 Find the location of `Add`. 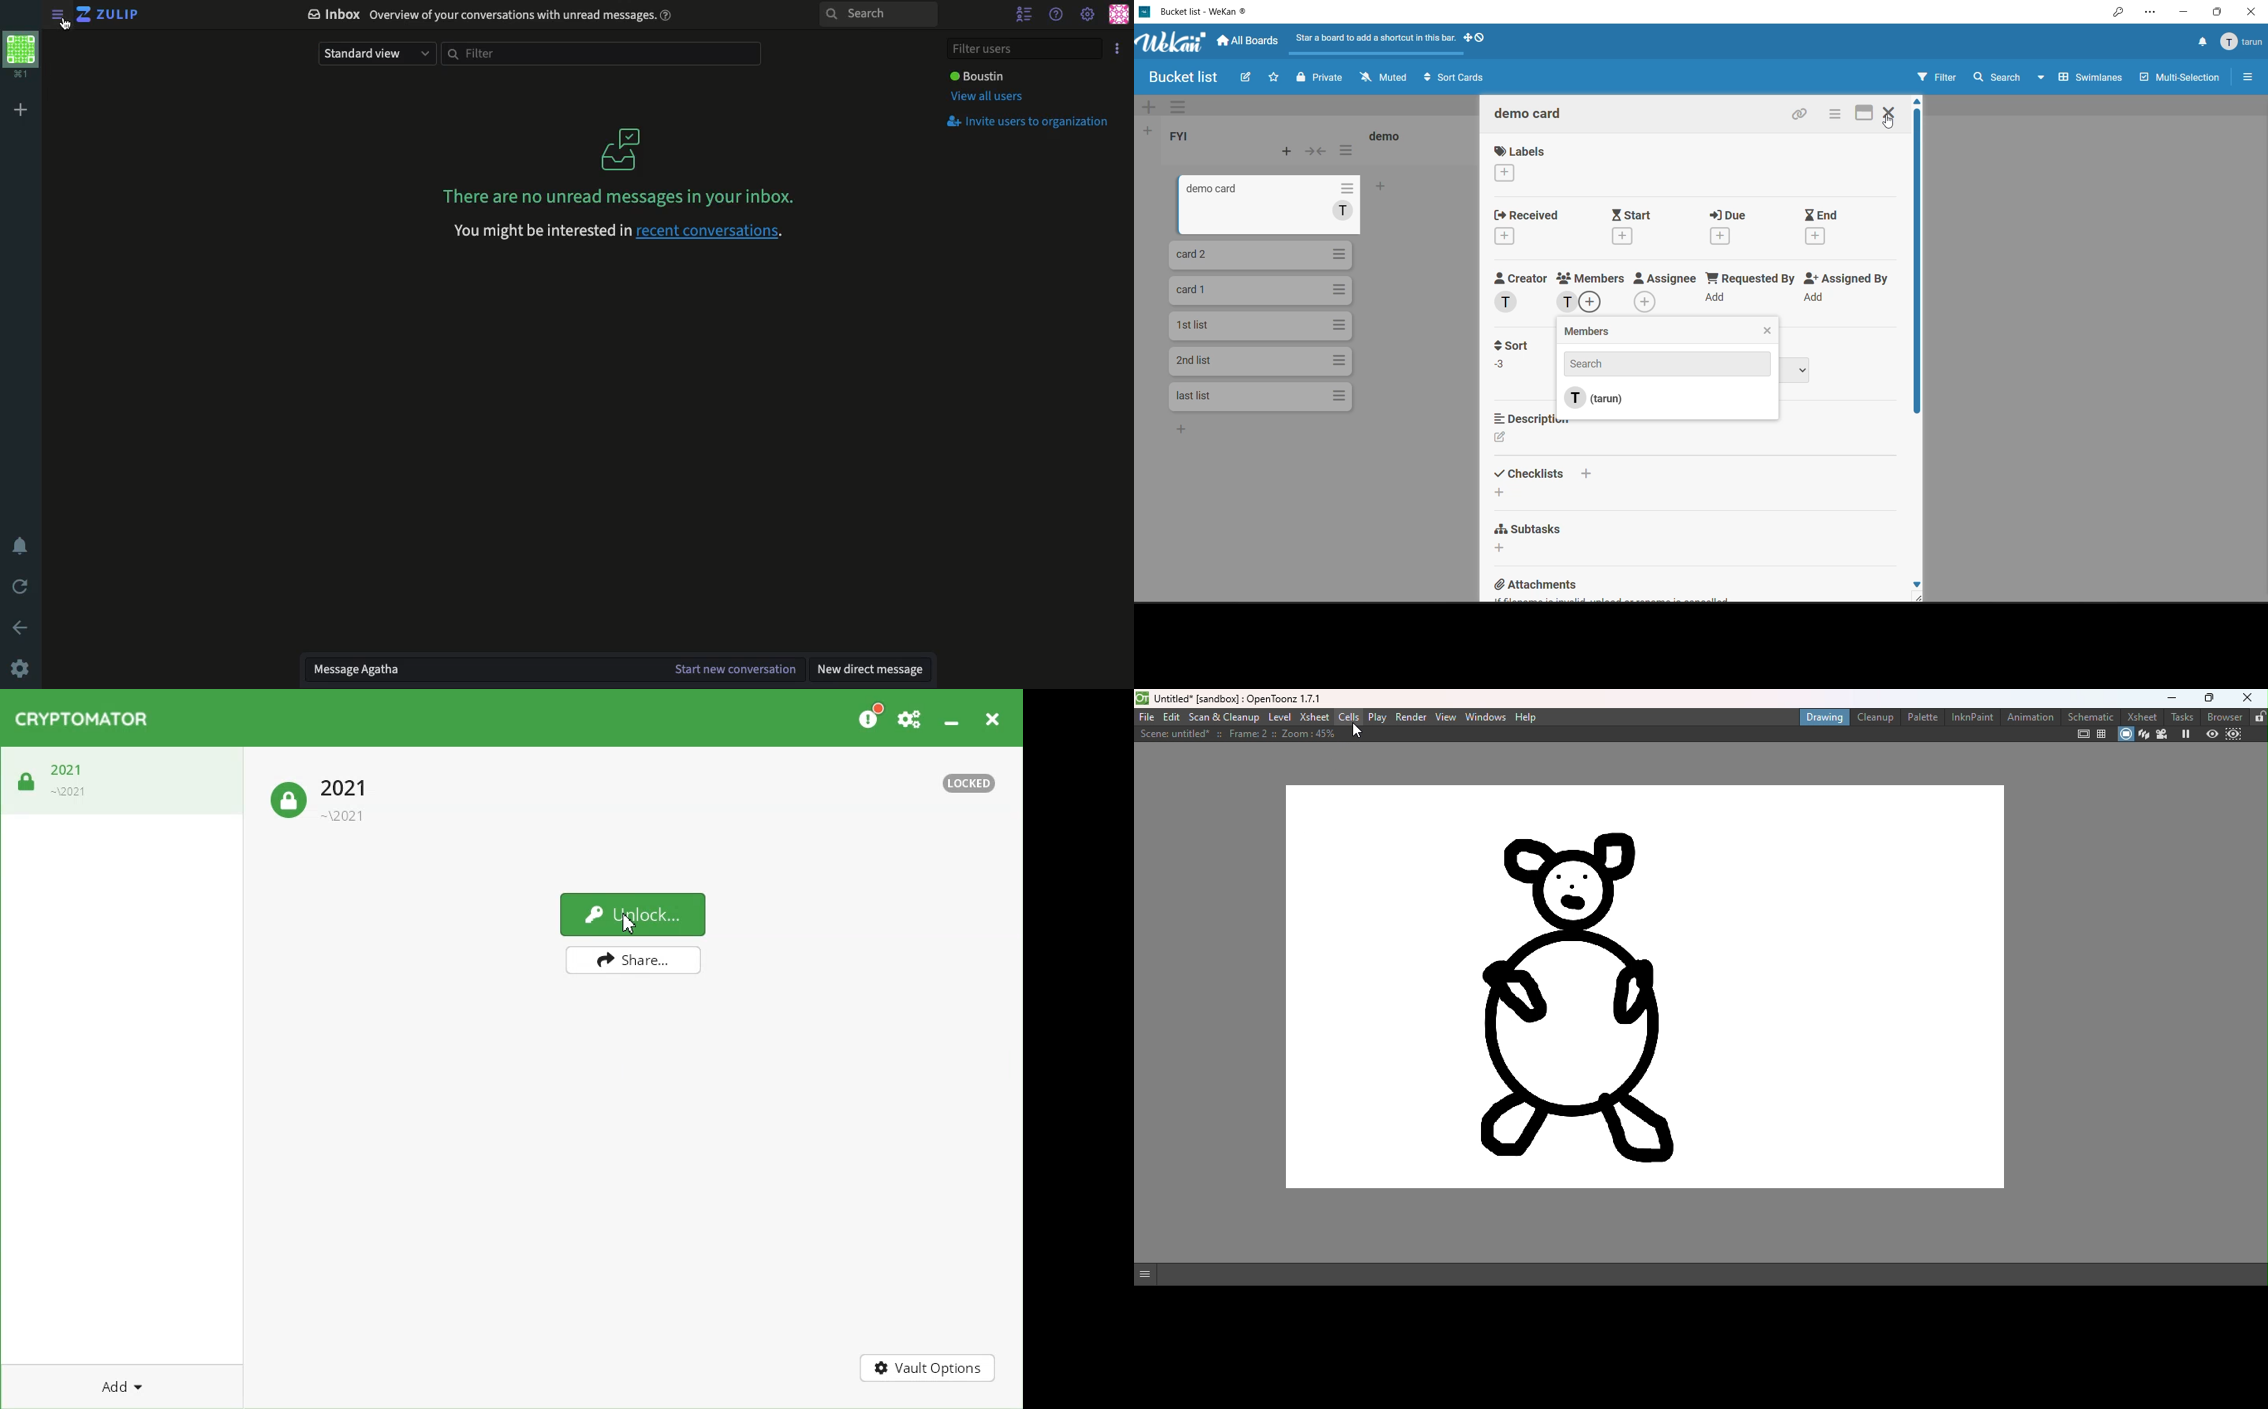

Add is located at coordinates (122, 1386).